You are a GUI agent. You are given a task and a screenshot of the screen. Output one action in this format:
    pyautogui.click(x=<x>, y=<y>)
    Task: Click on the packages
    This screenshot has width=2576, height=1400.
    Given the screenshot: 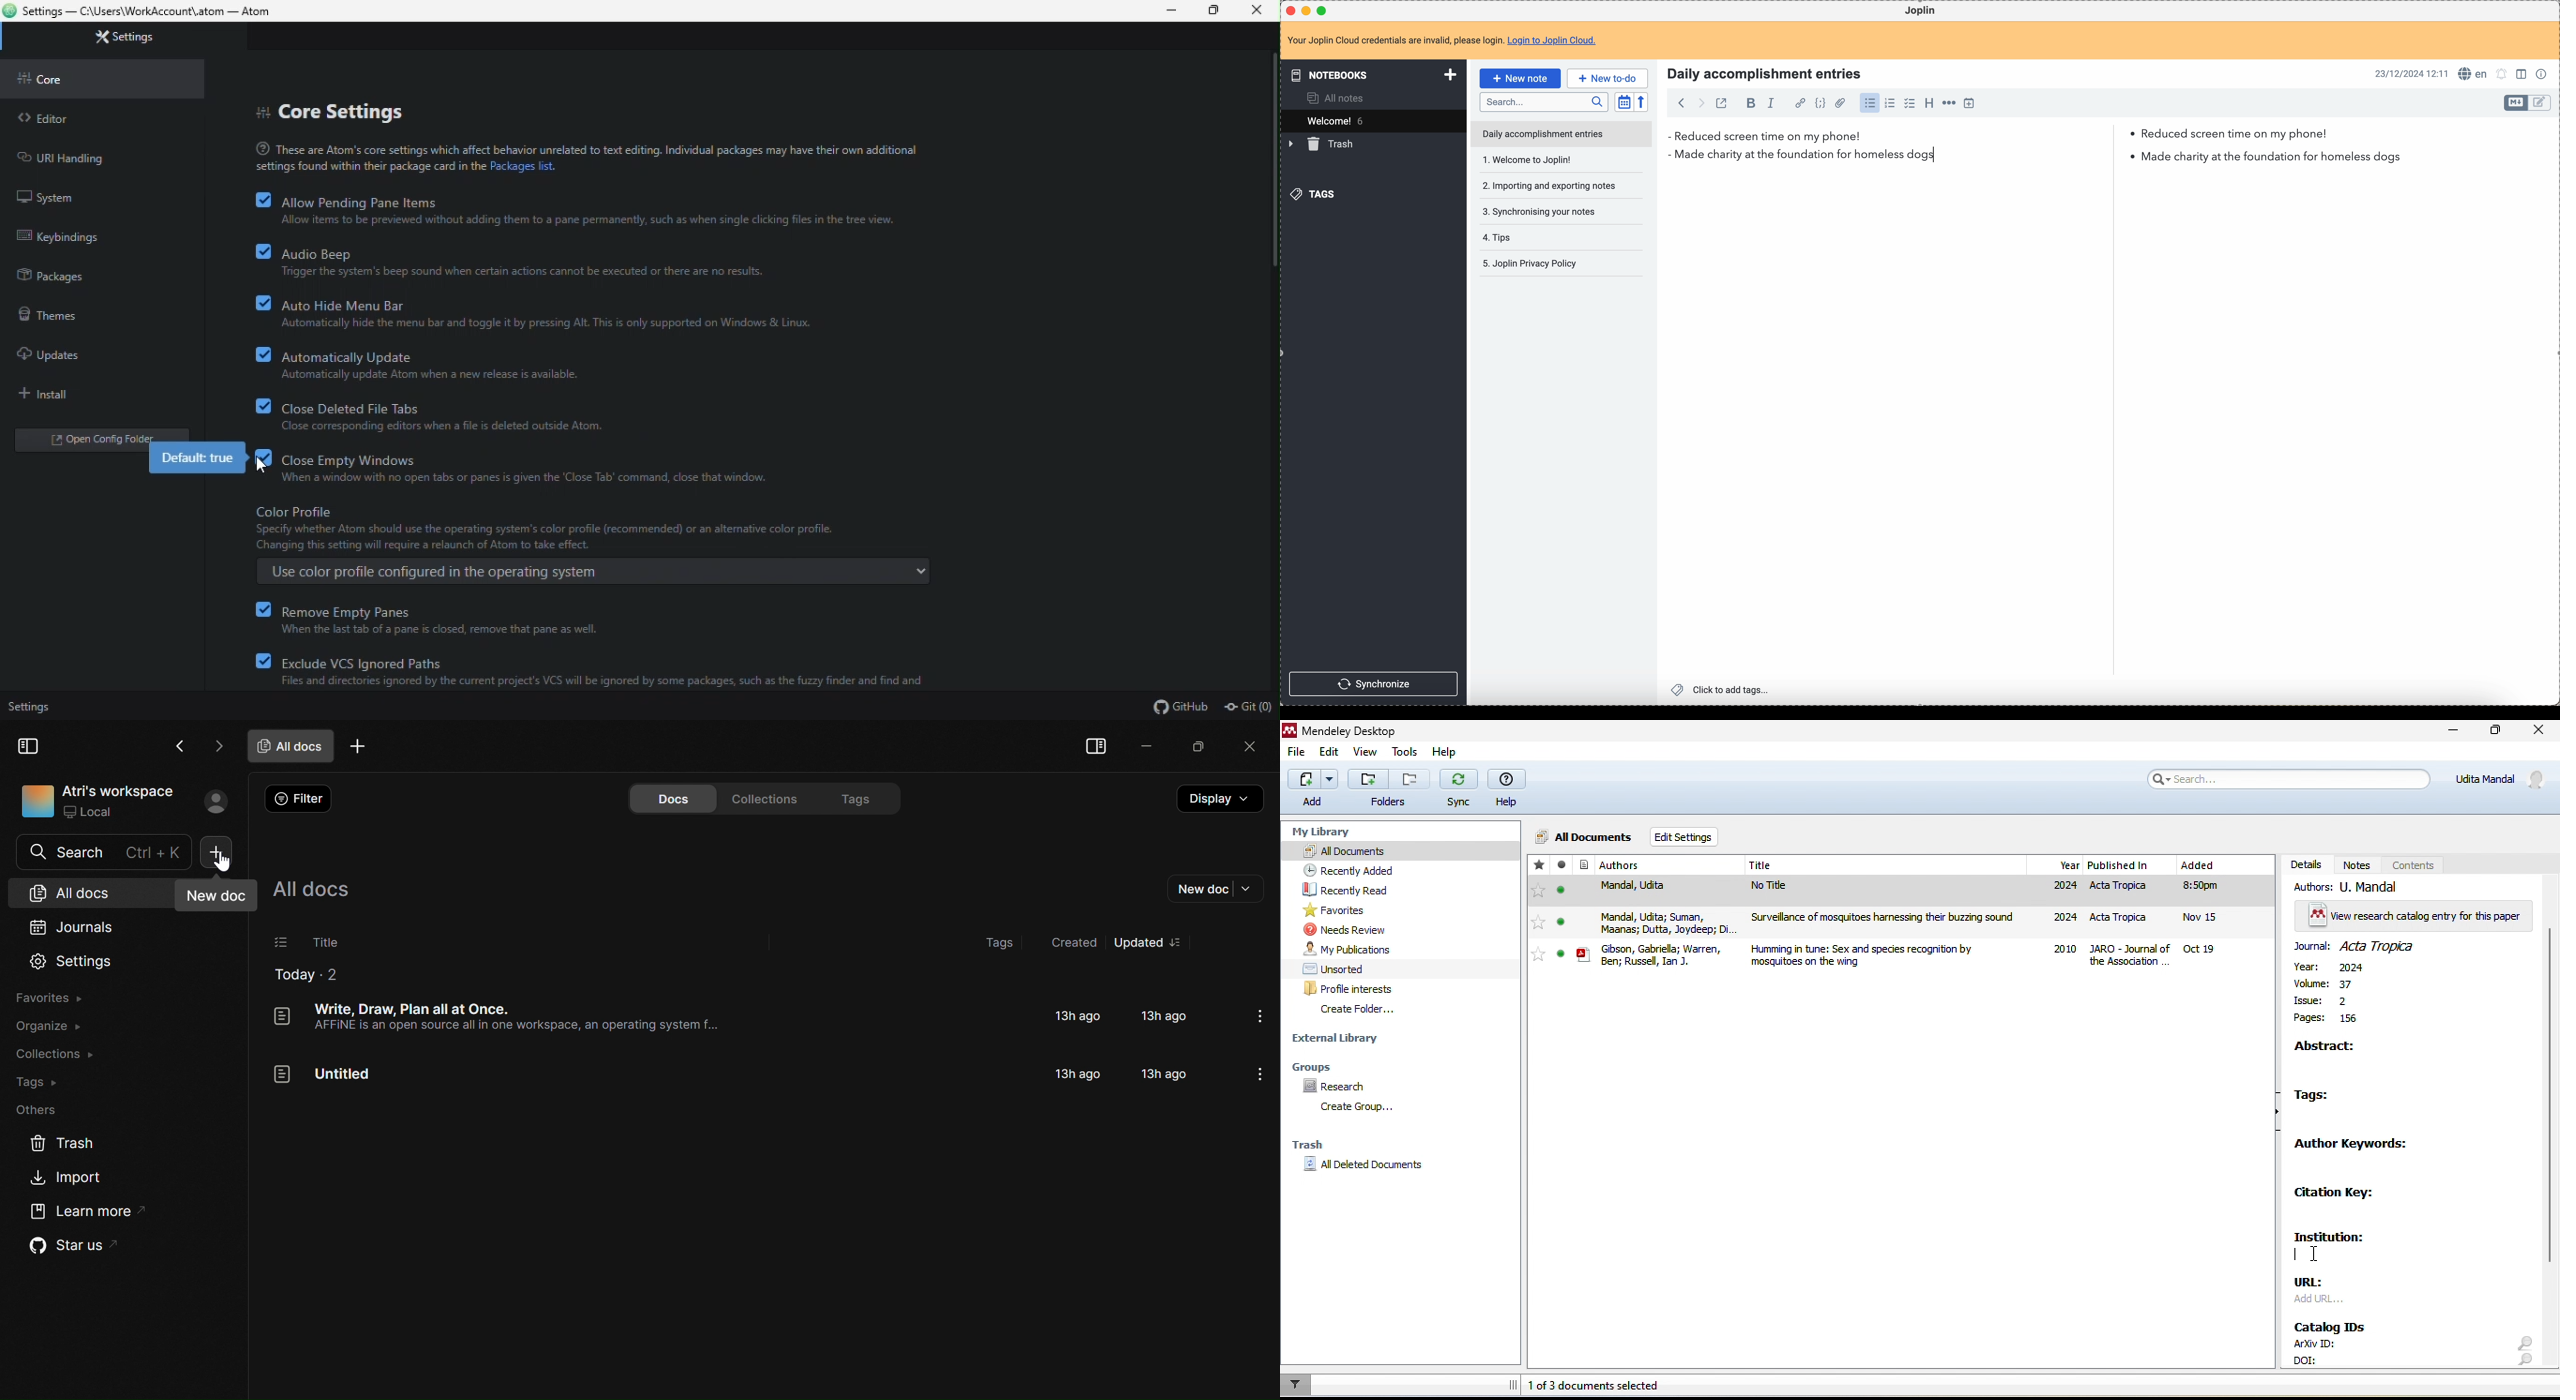 What is the action you would take?
    pyautogui.click(x=48, y=274)
    